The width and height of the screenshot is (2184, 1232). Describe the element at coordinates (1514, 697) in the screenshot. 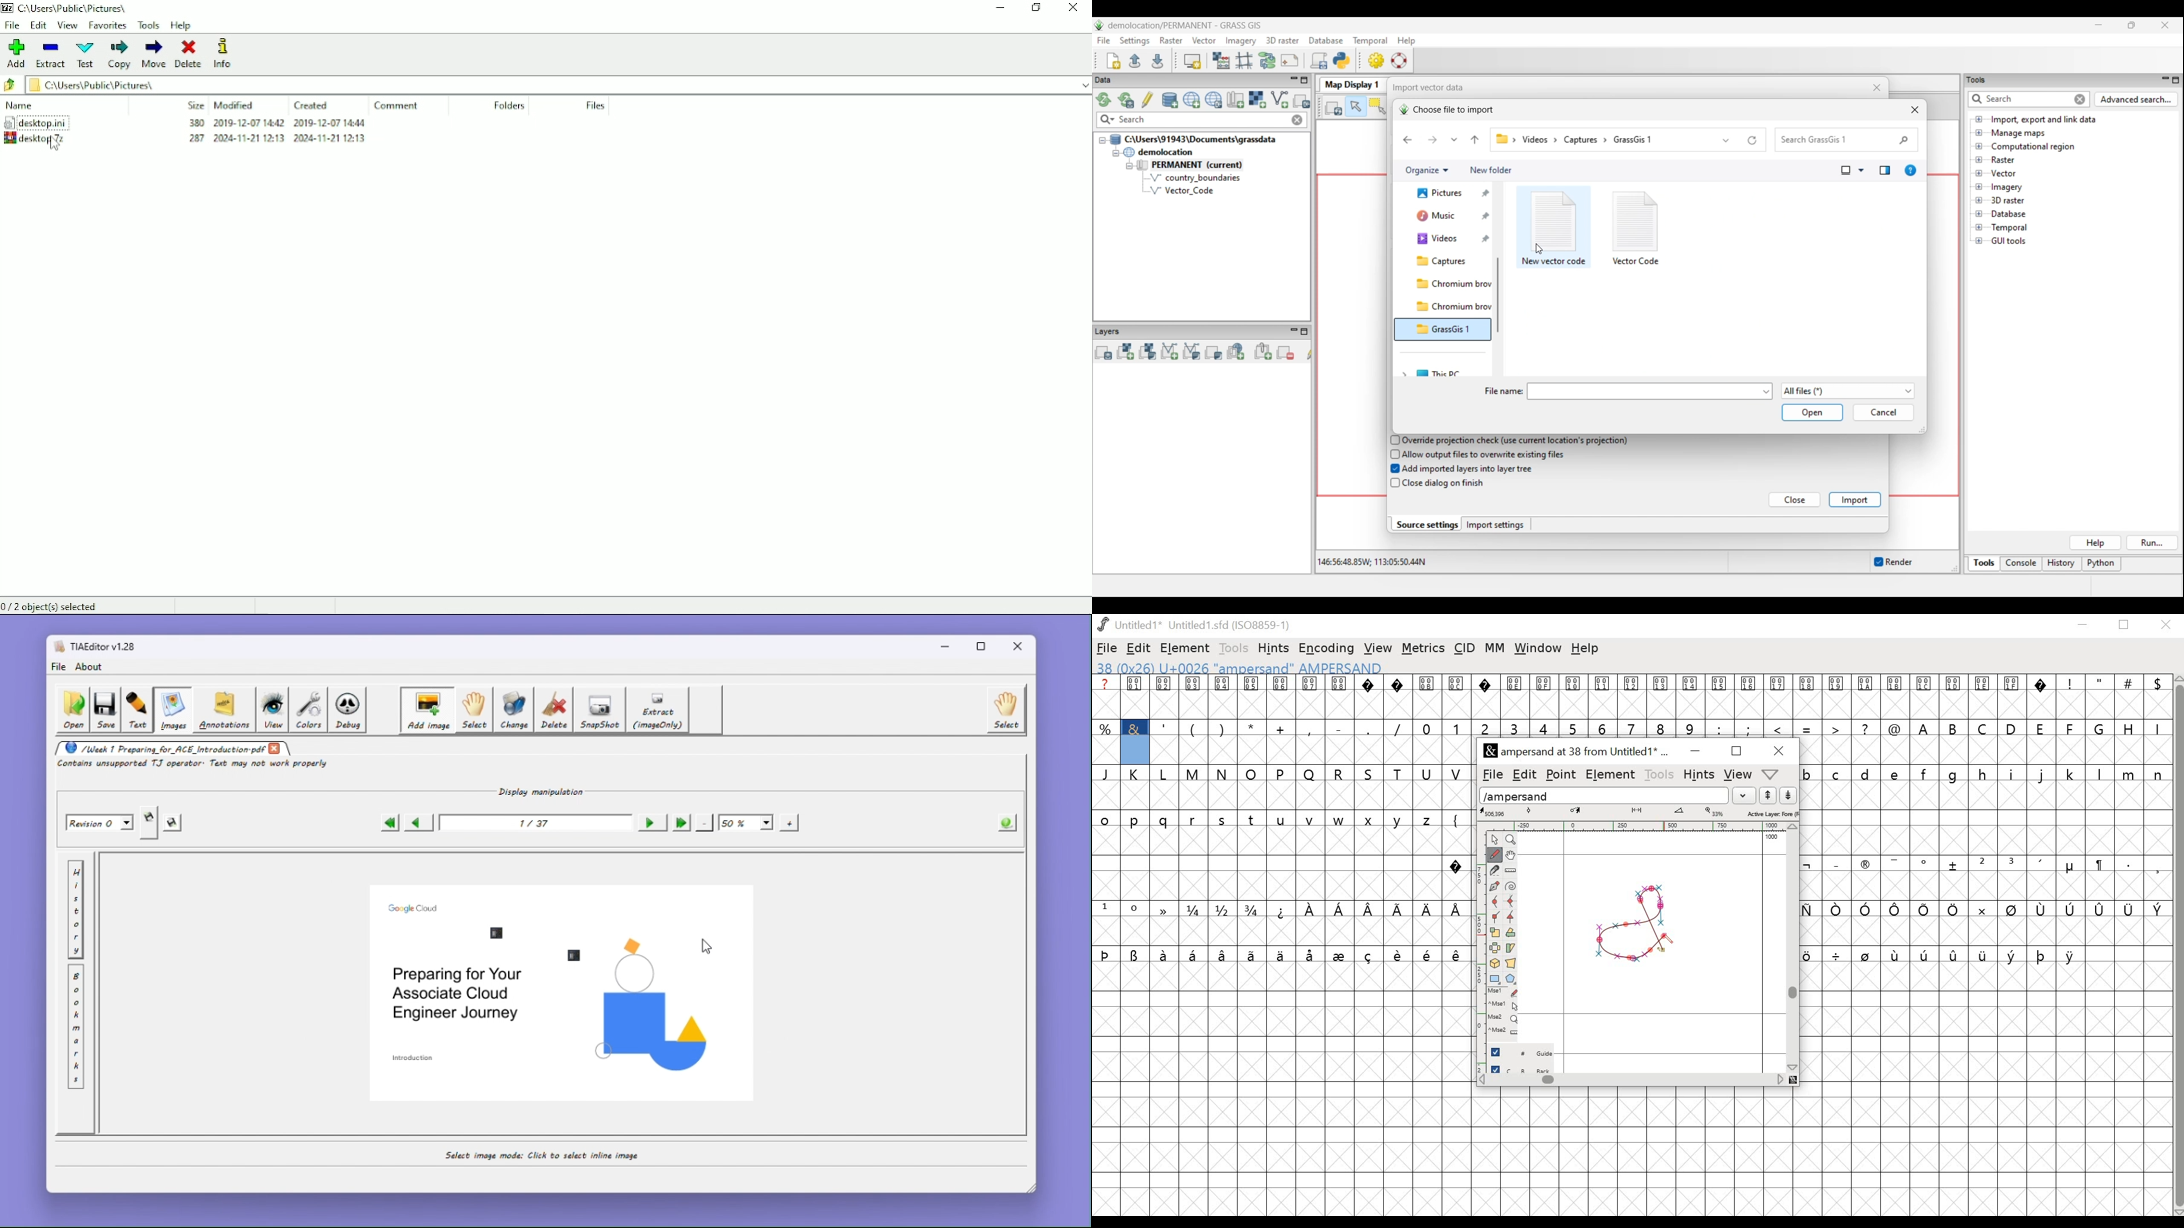

I see `000E` at that location.